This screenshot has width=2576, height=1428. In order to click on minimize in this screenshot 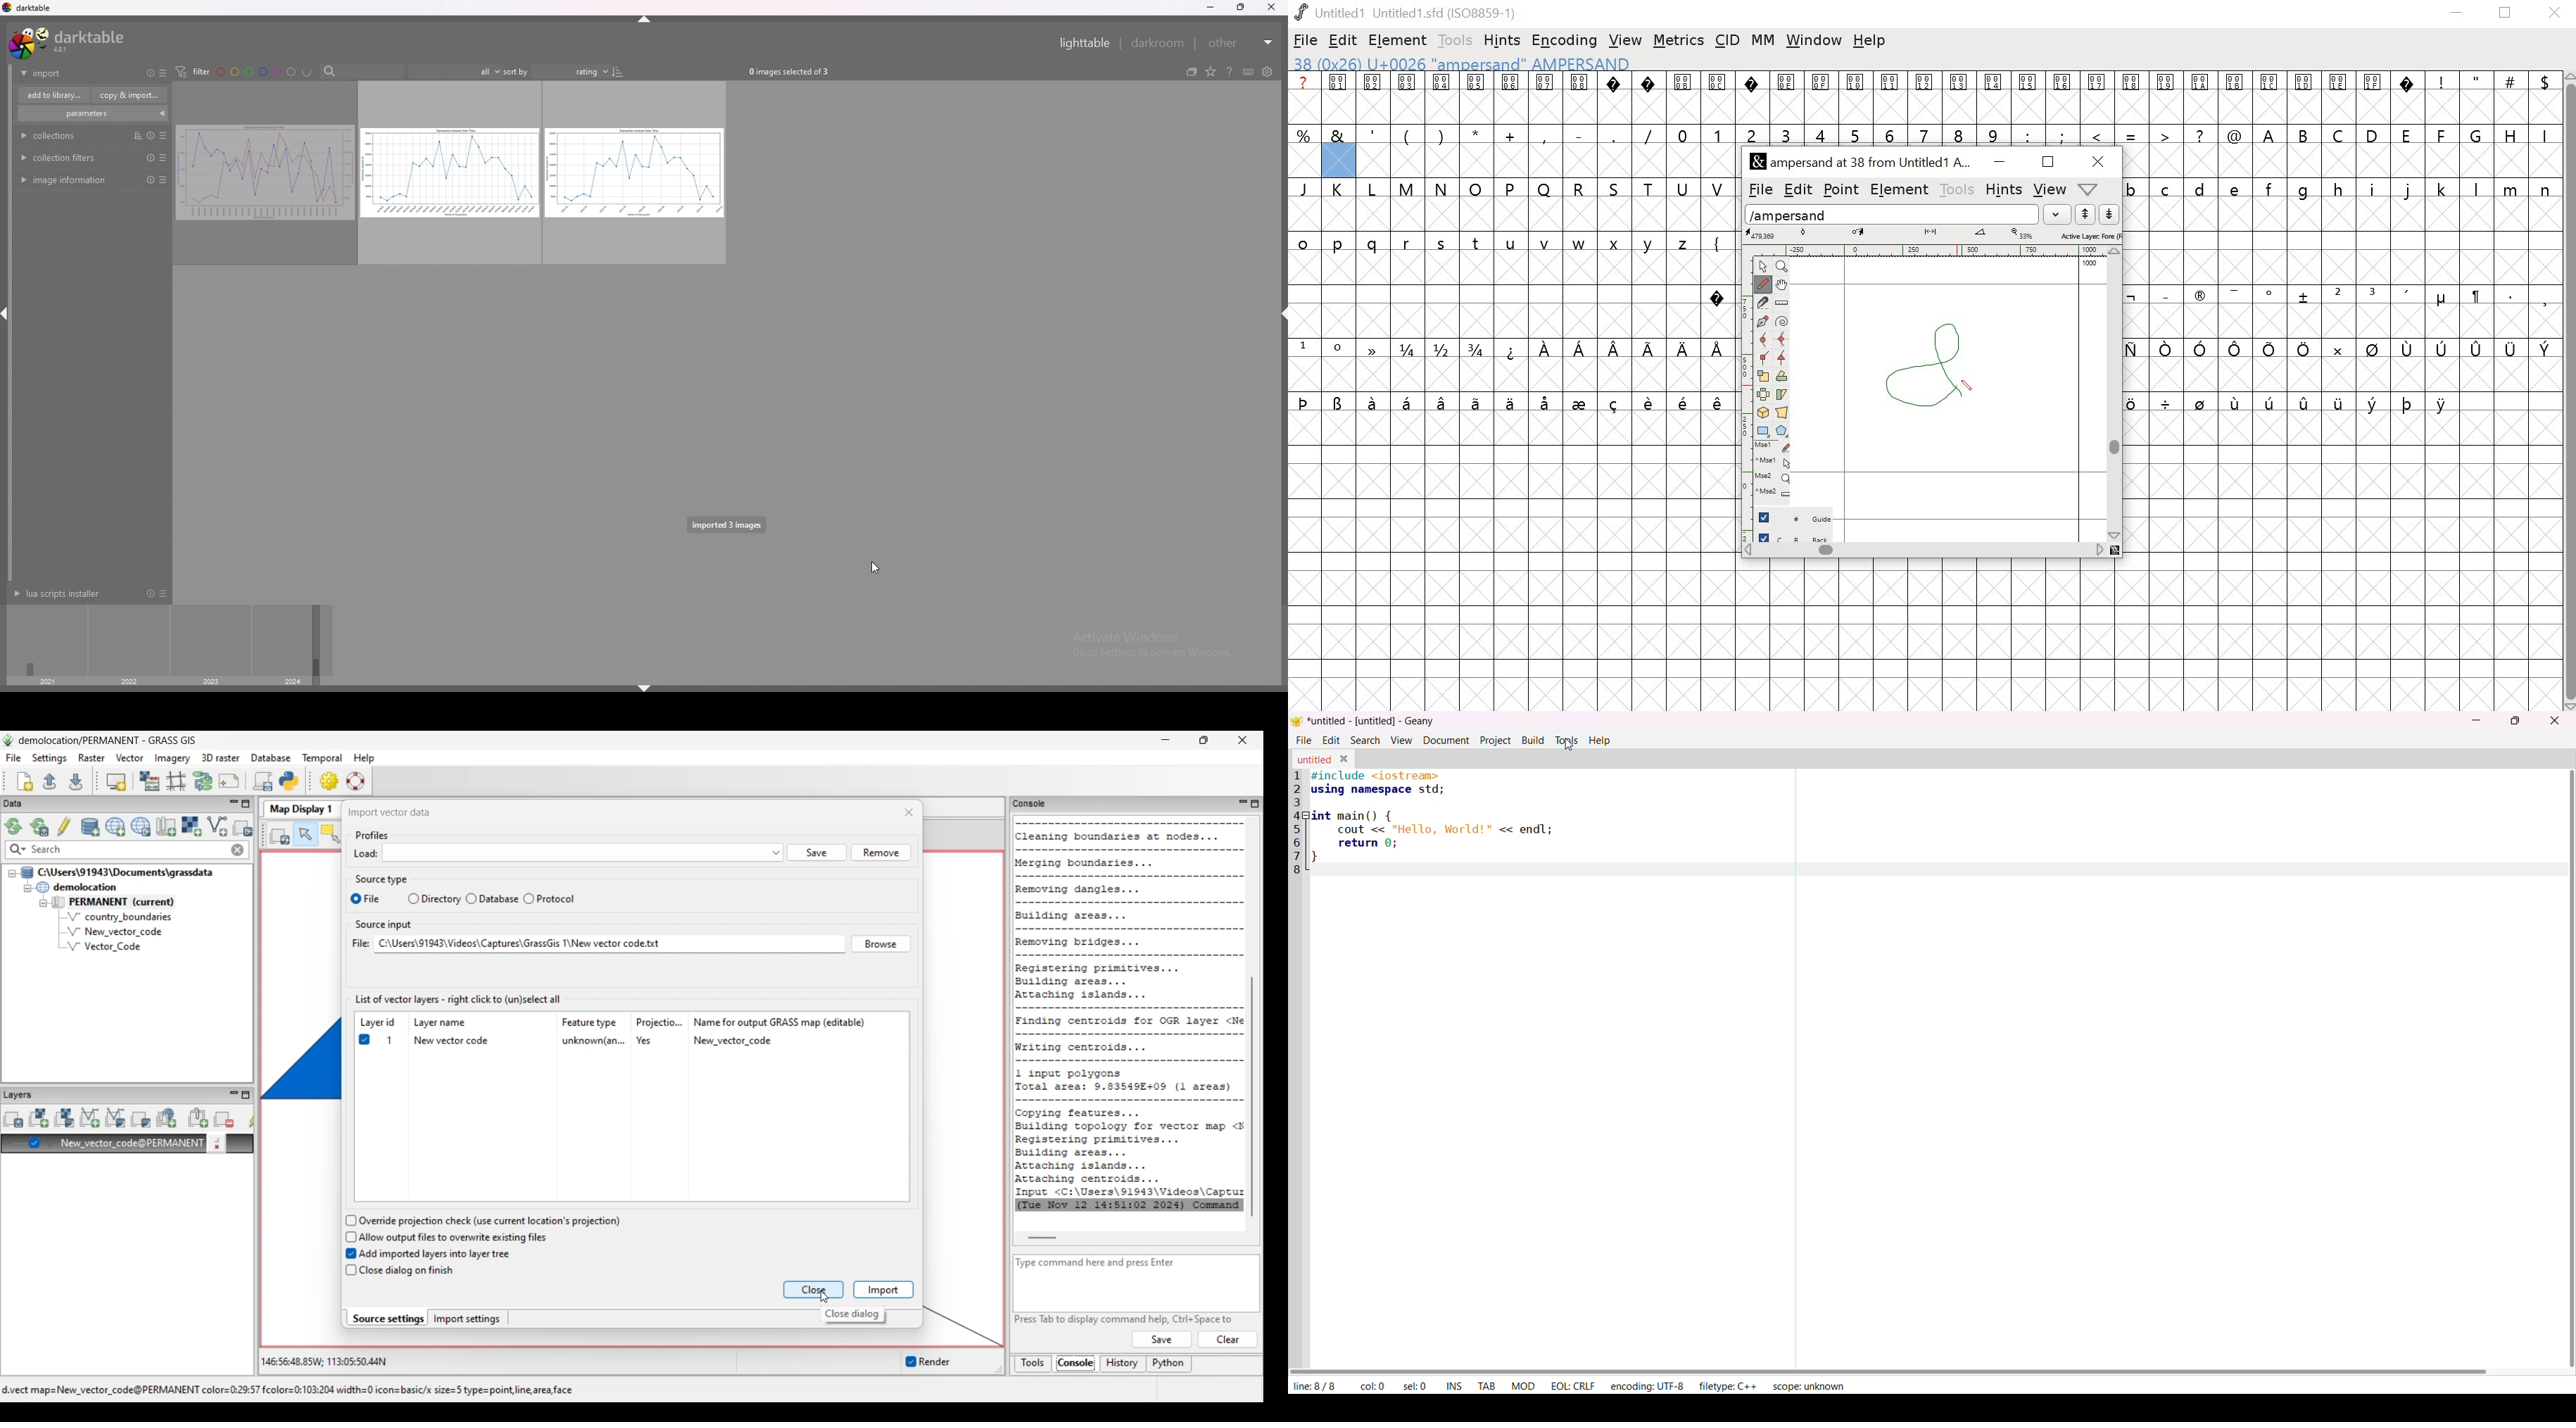, I will do `click(1212, 8)`.